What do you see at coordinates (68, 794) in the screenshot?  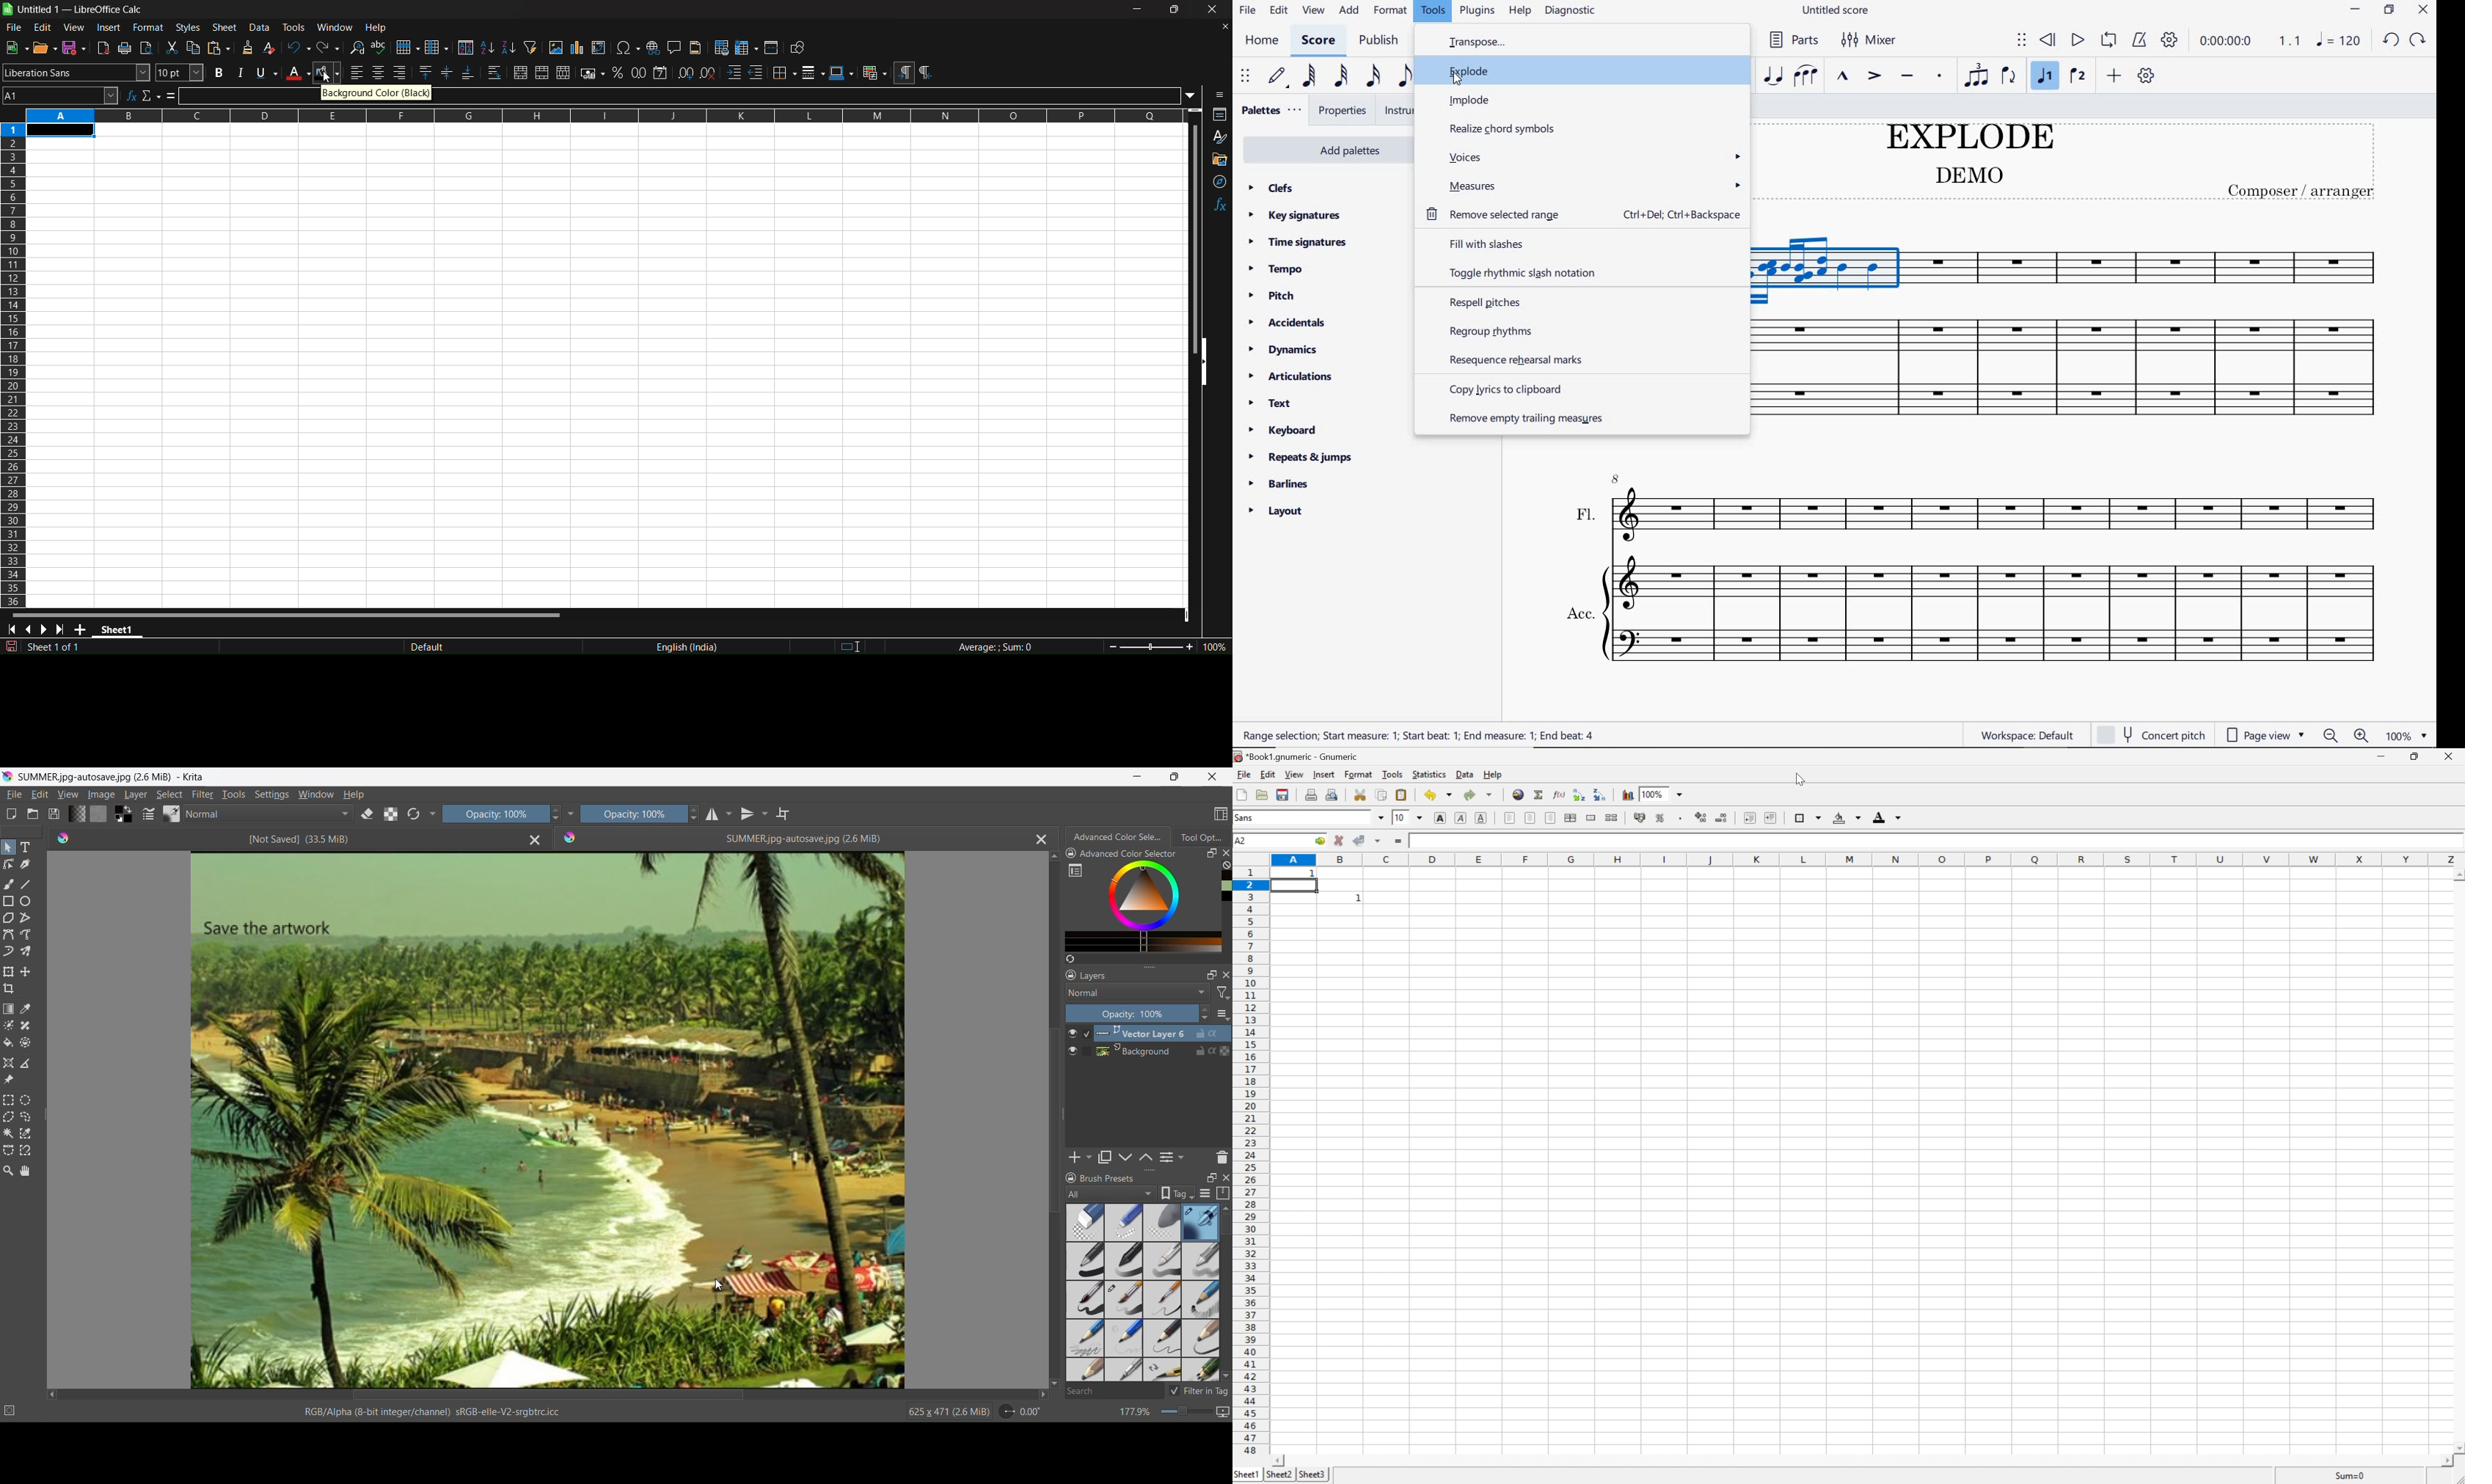 I see `View` at bounding box center [68, 794].